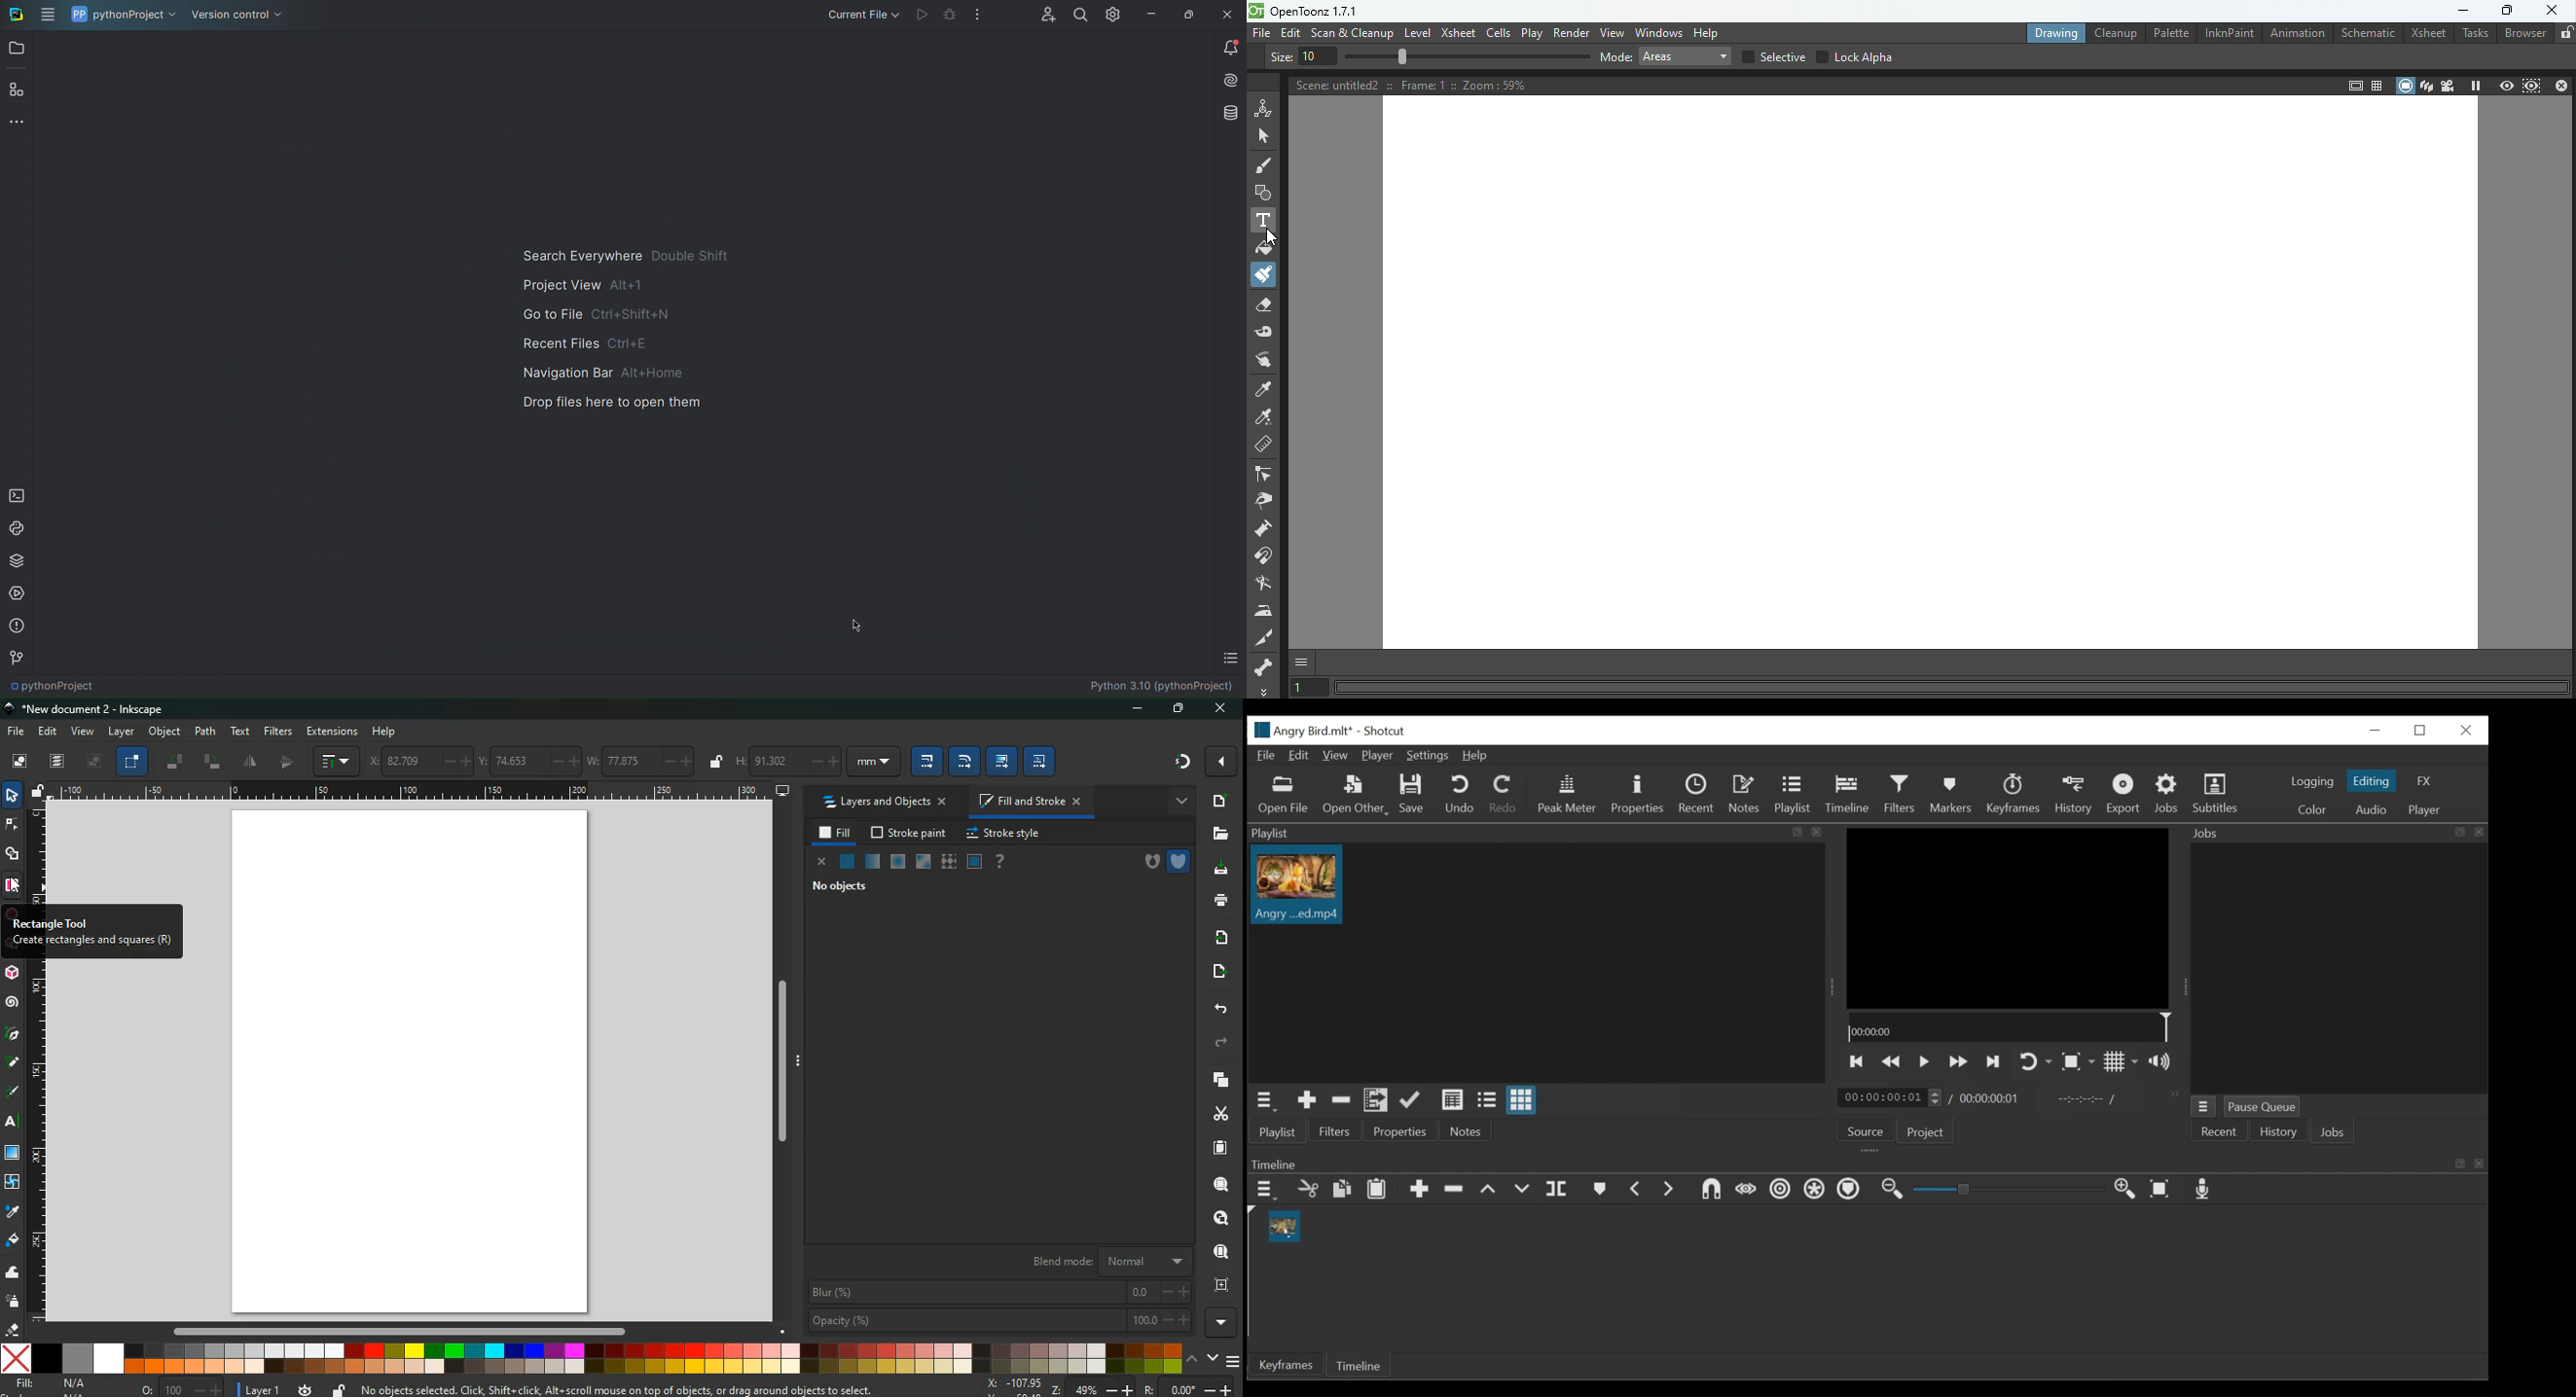 The height and width of the screenshot is (1400, 2576). I want to click on drop, so click(12, 1214).